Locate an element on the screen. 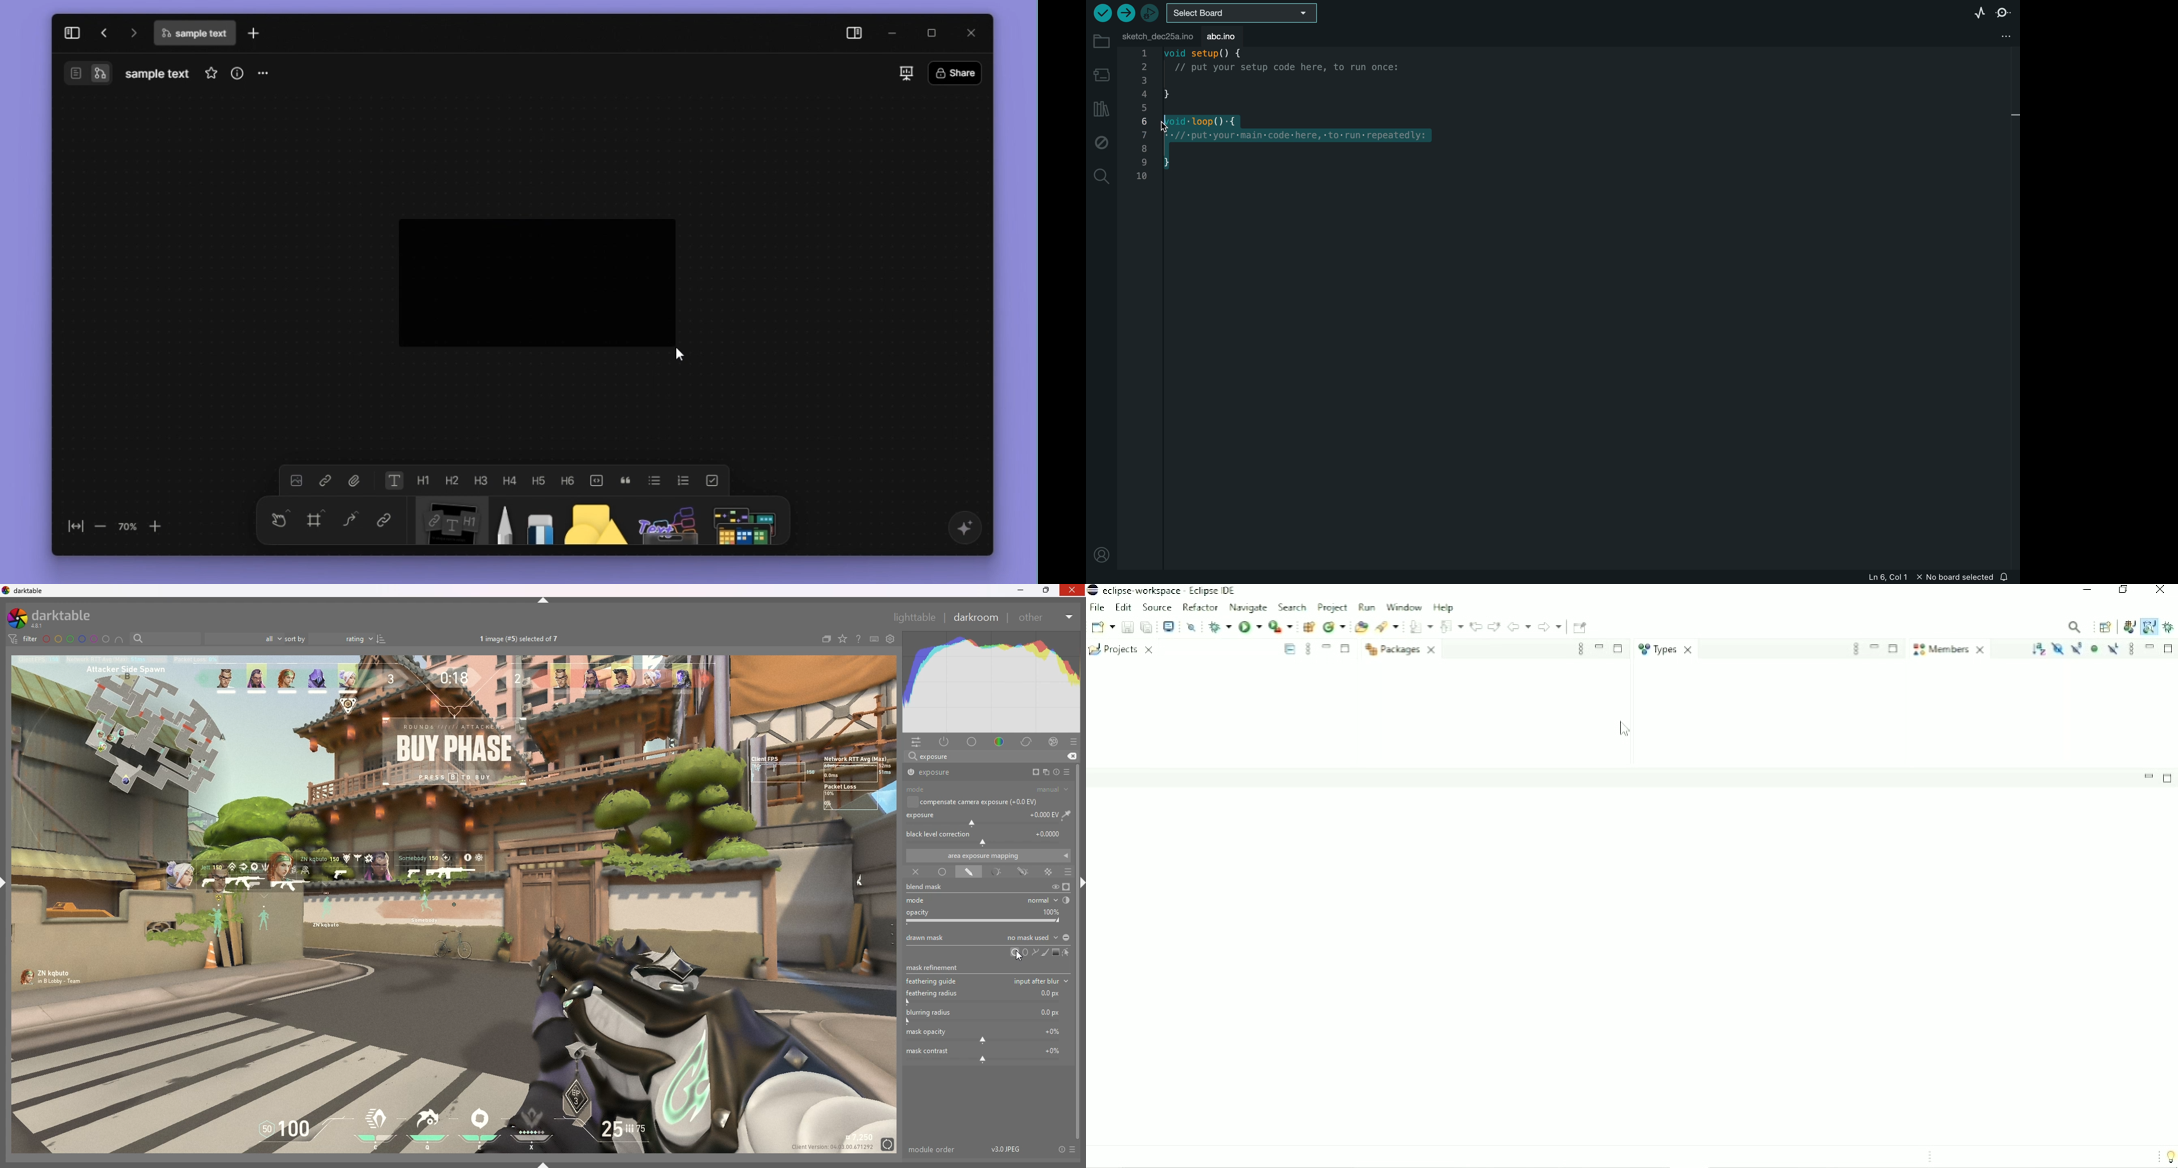 The width and height of the screenshot is (2184, 1176). darktable is located at coordinates (57, 618).